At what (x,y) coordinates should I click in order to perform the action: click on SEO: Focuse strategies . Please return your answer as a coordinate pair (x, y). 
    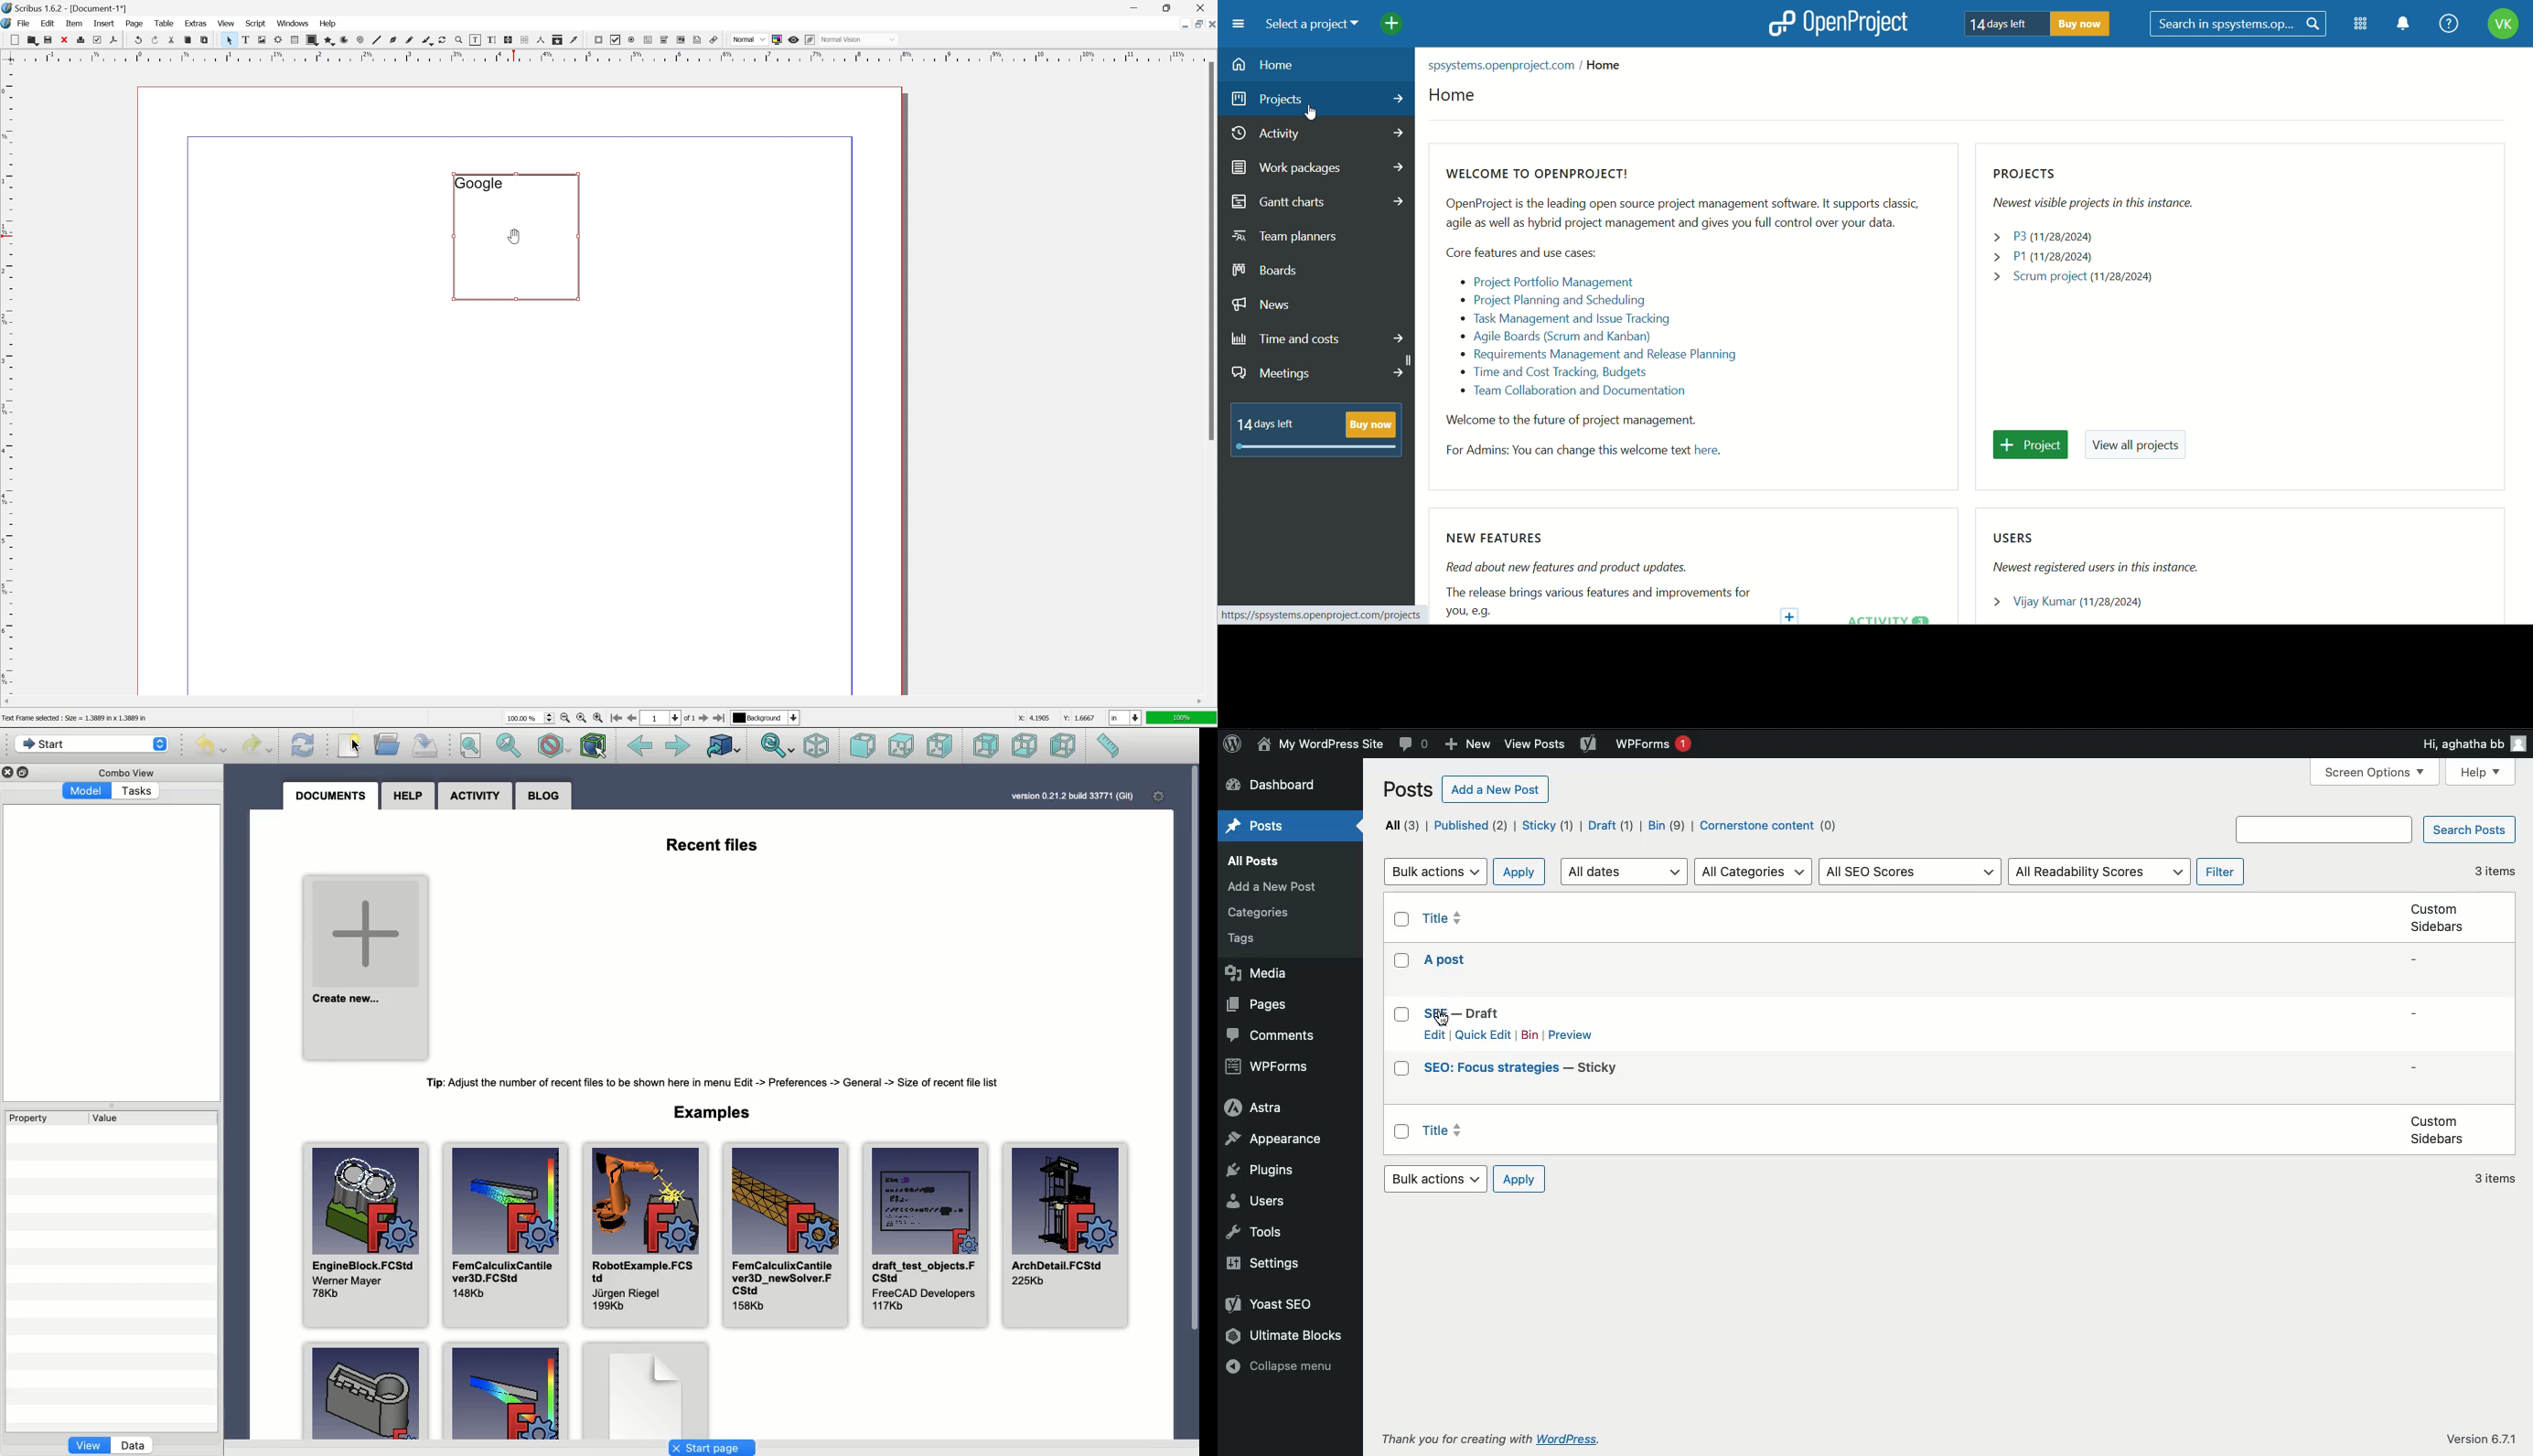
    Looking at the image, I should click on (1524, 1068).